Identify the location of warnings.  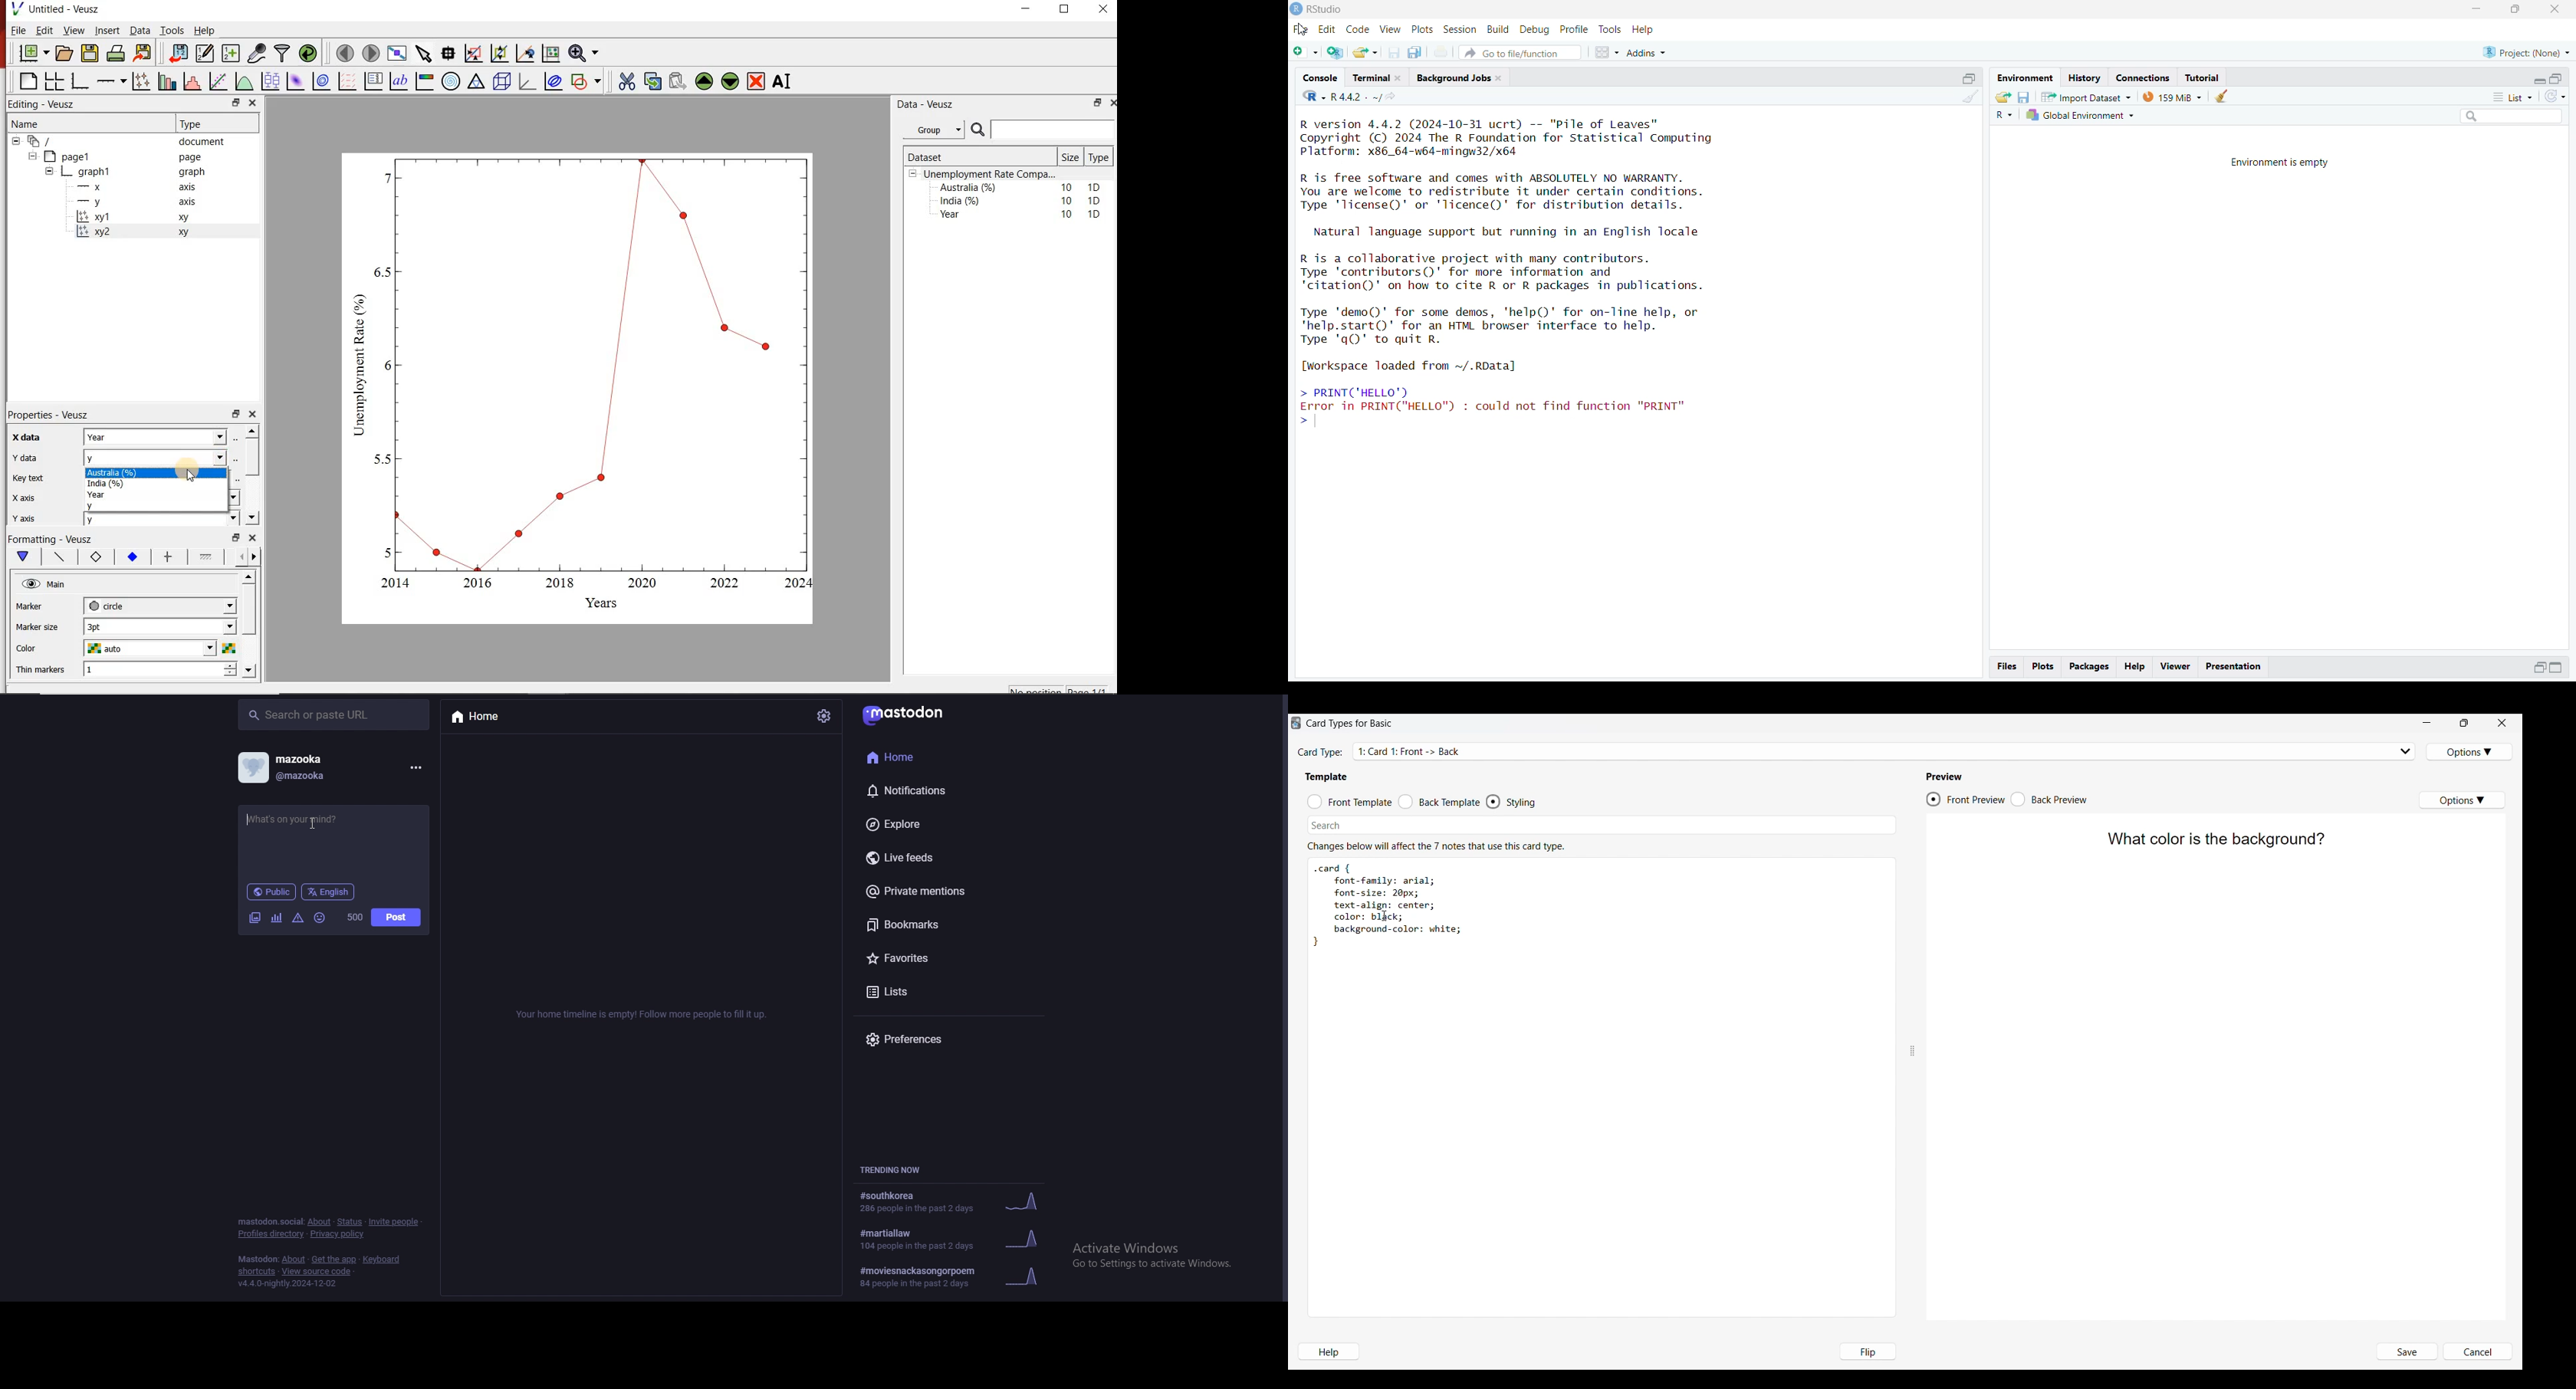
(298, 919).